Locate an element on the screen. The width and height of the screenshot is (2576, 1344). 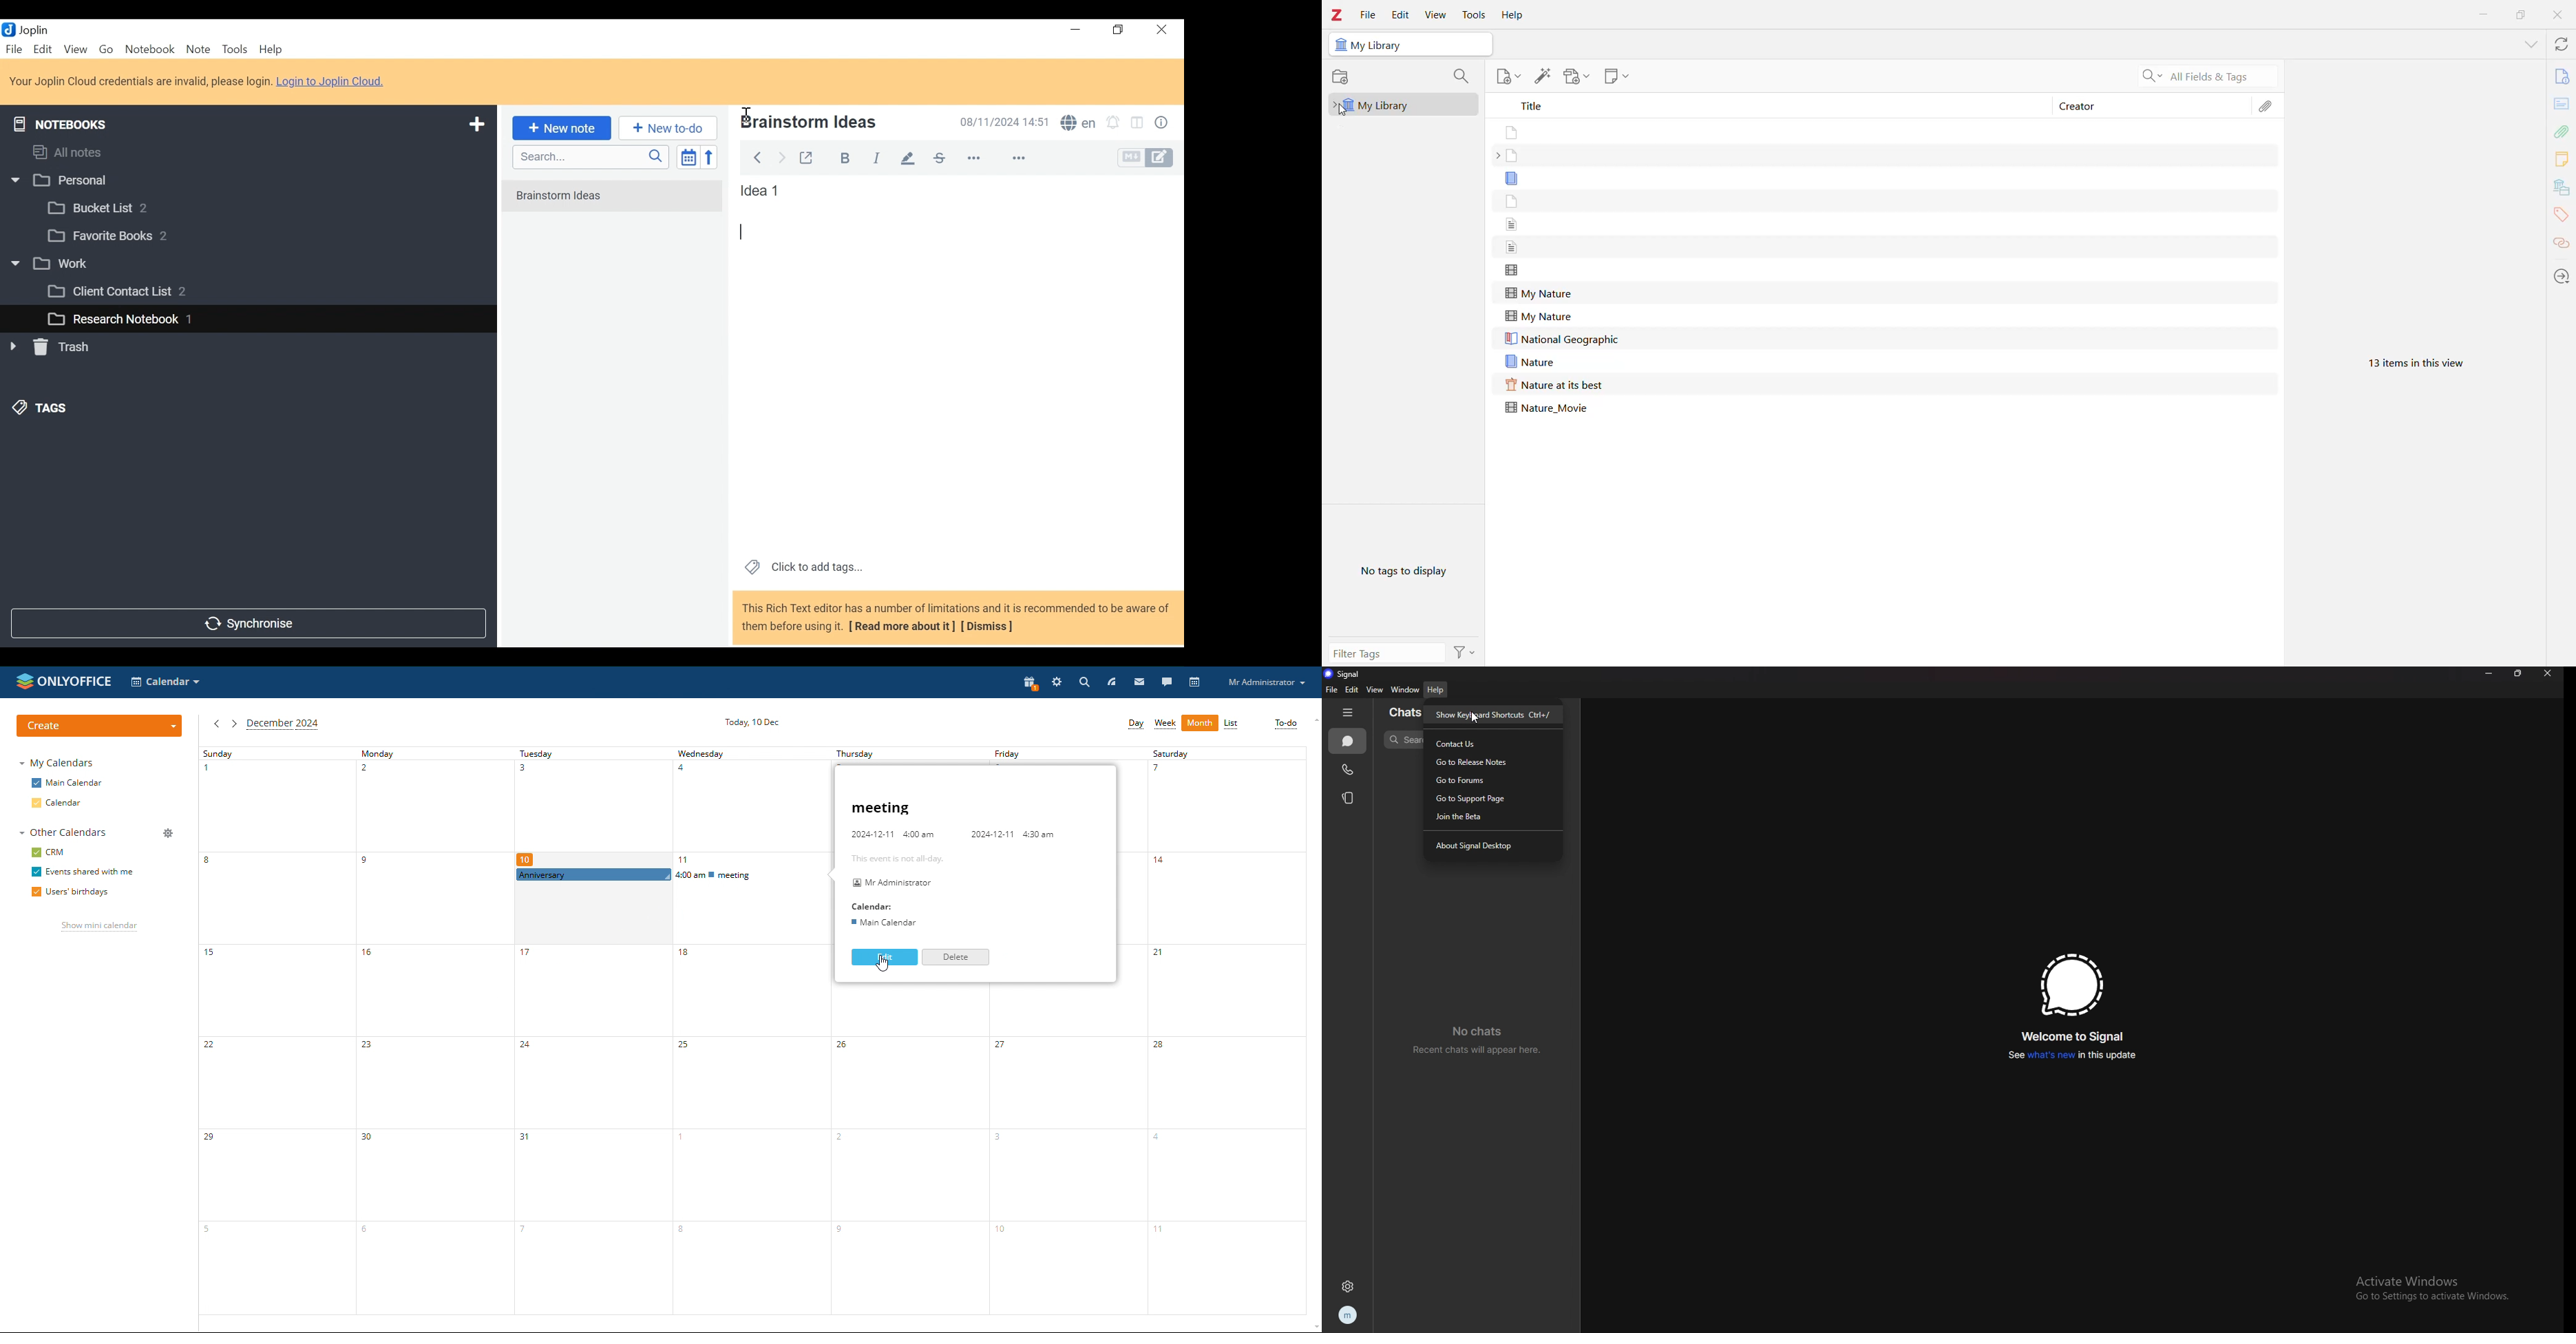
file is located at coordinates (1332, 690).